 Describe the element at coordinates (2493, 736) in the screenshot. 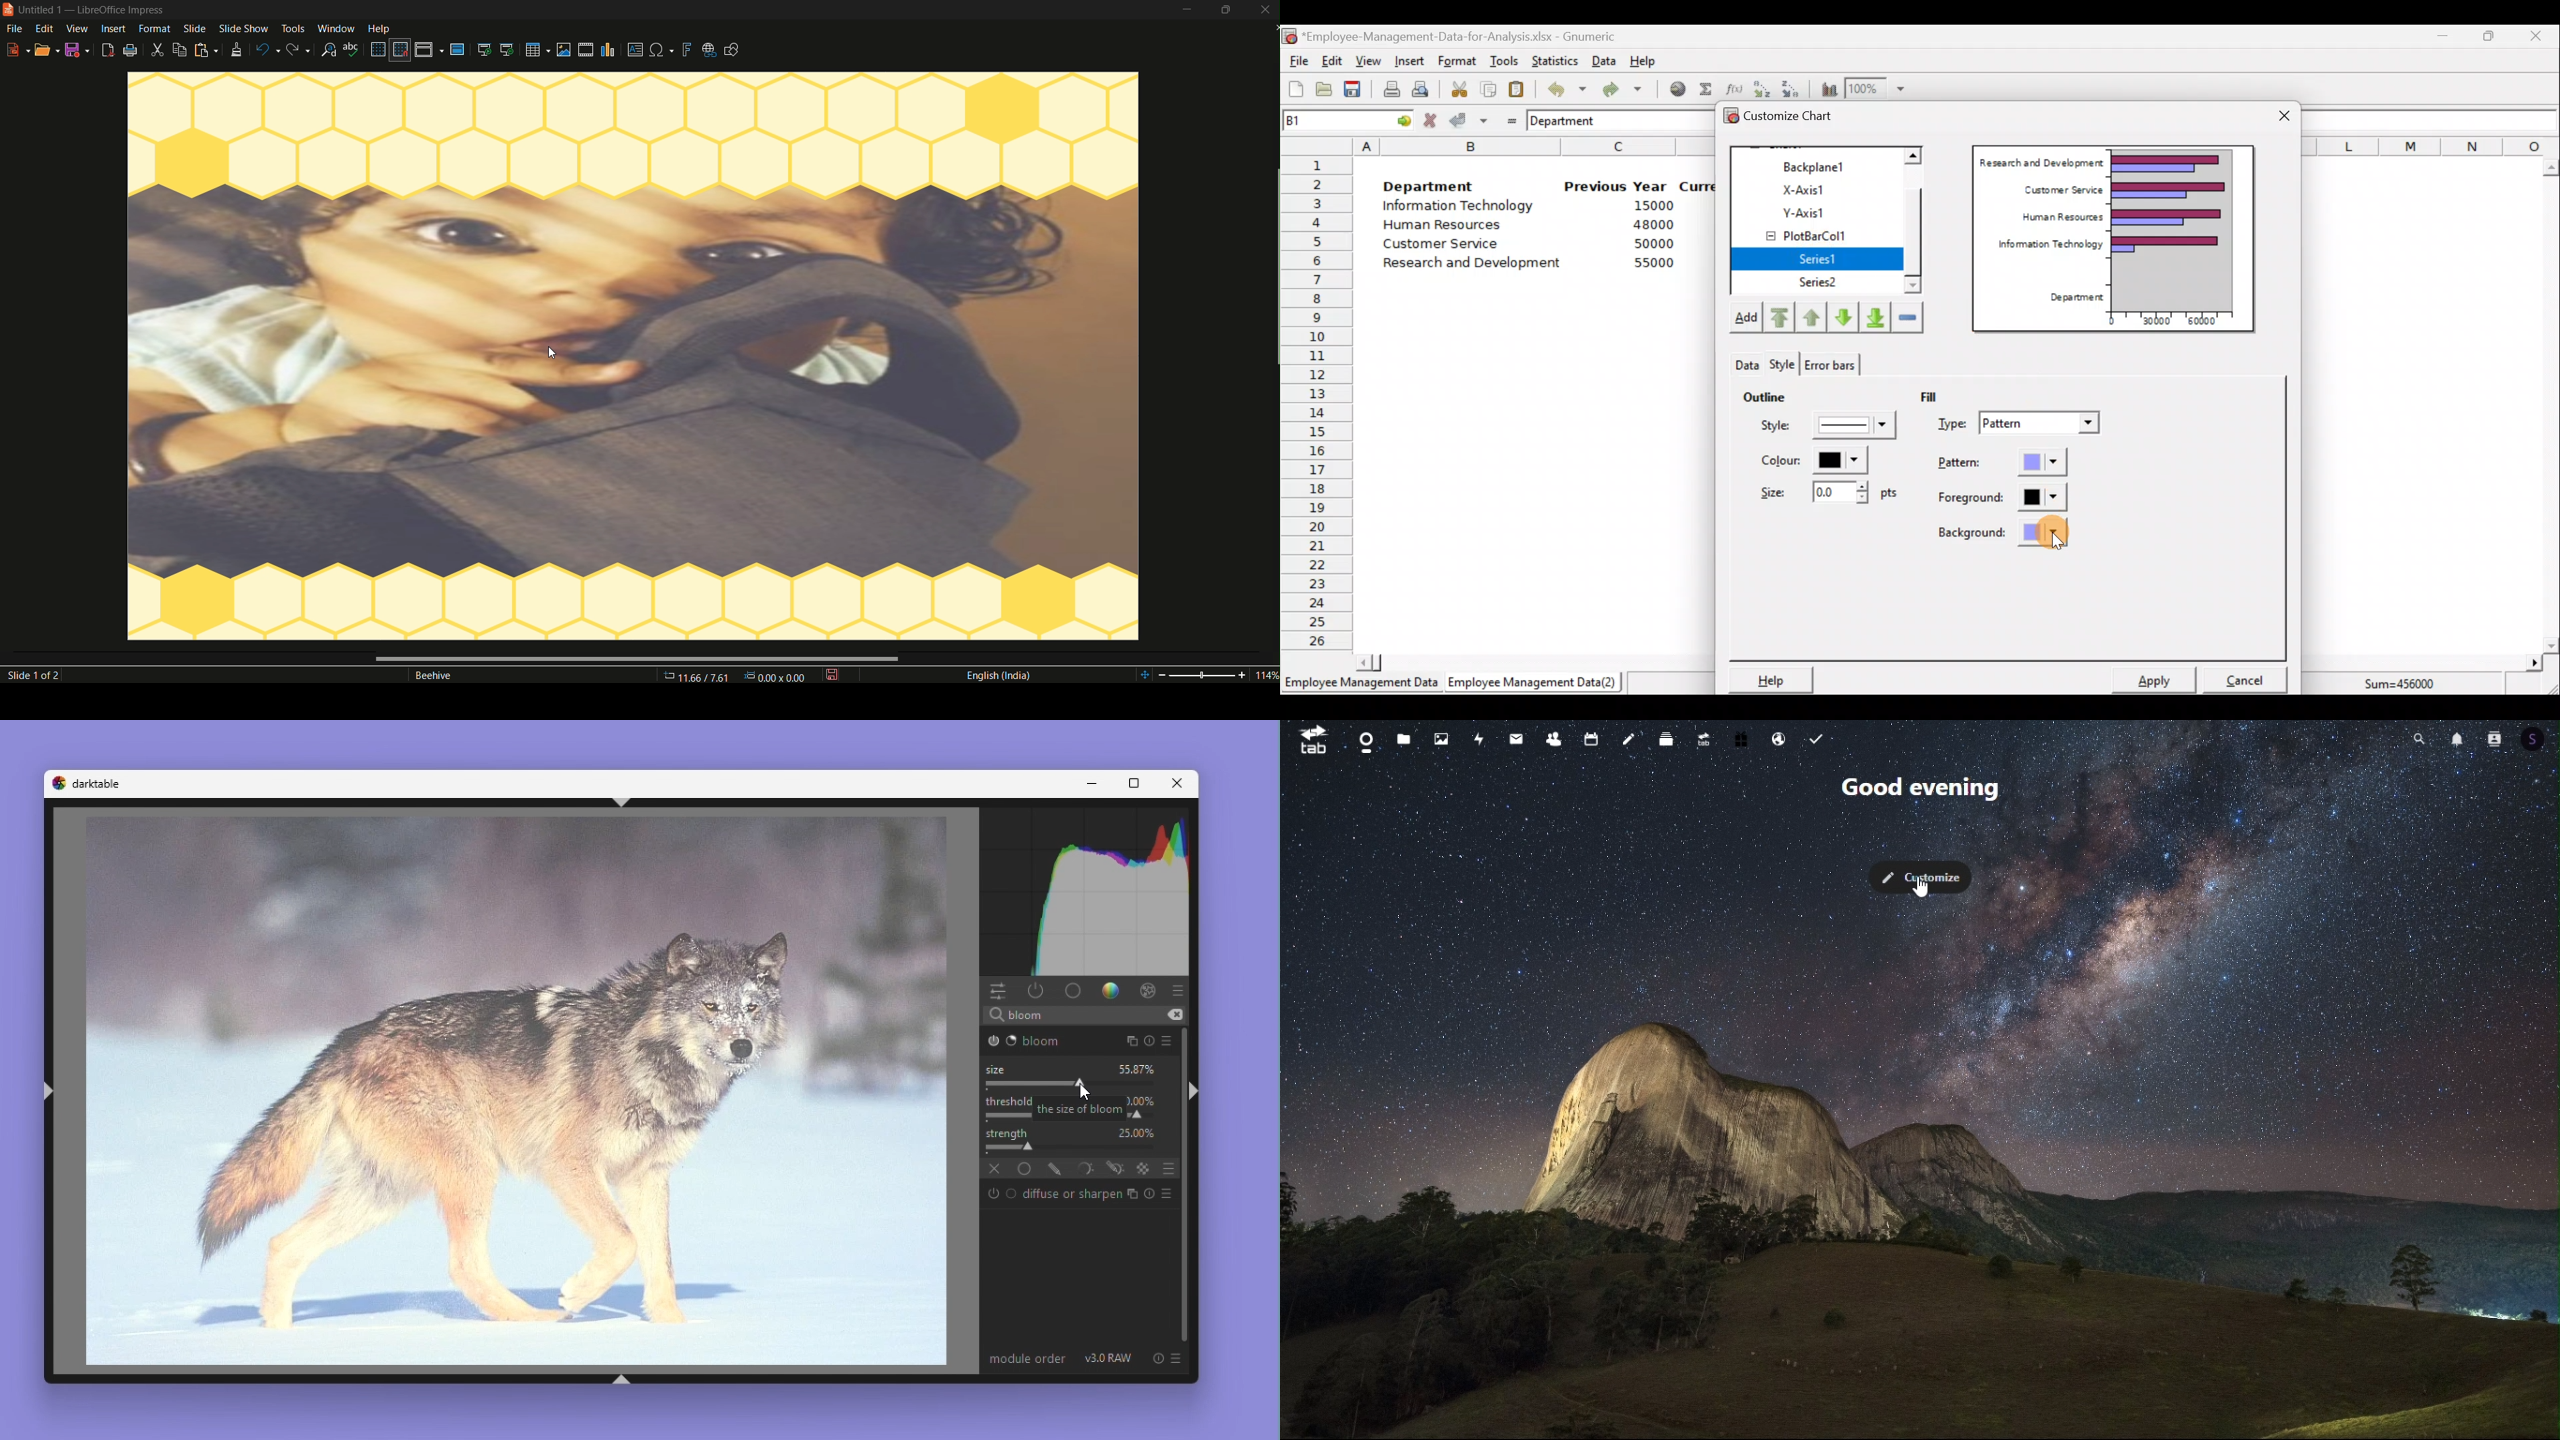

I see `Contacts` at that location.